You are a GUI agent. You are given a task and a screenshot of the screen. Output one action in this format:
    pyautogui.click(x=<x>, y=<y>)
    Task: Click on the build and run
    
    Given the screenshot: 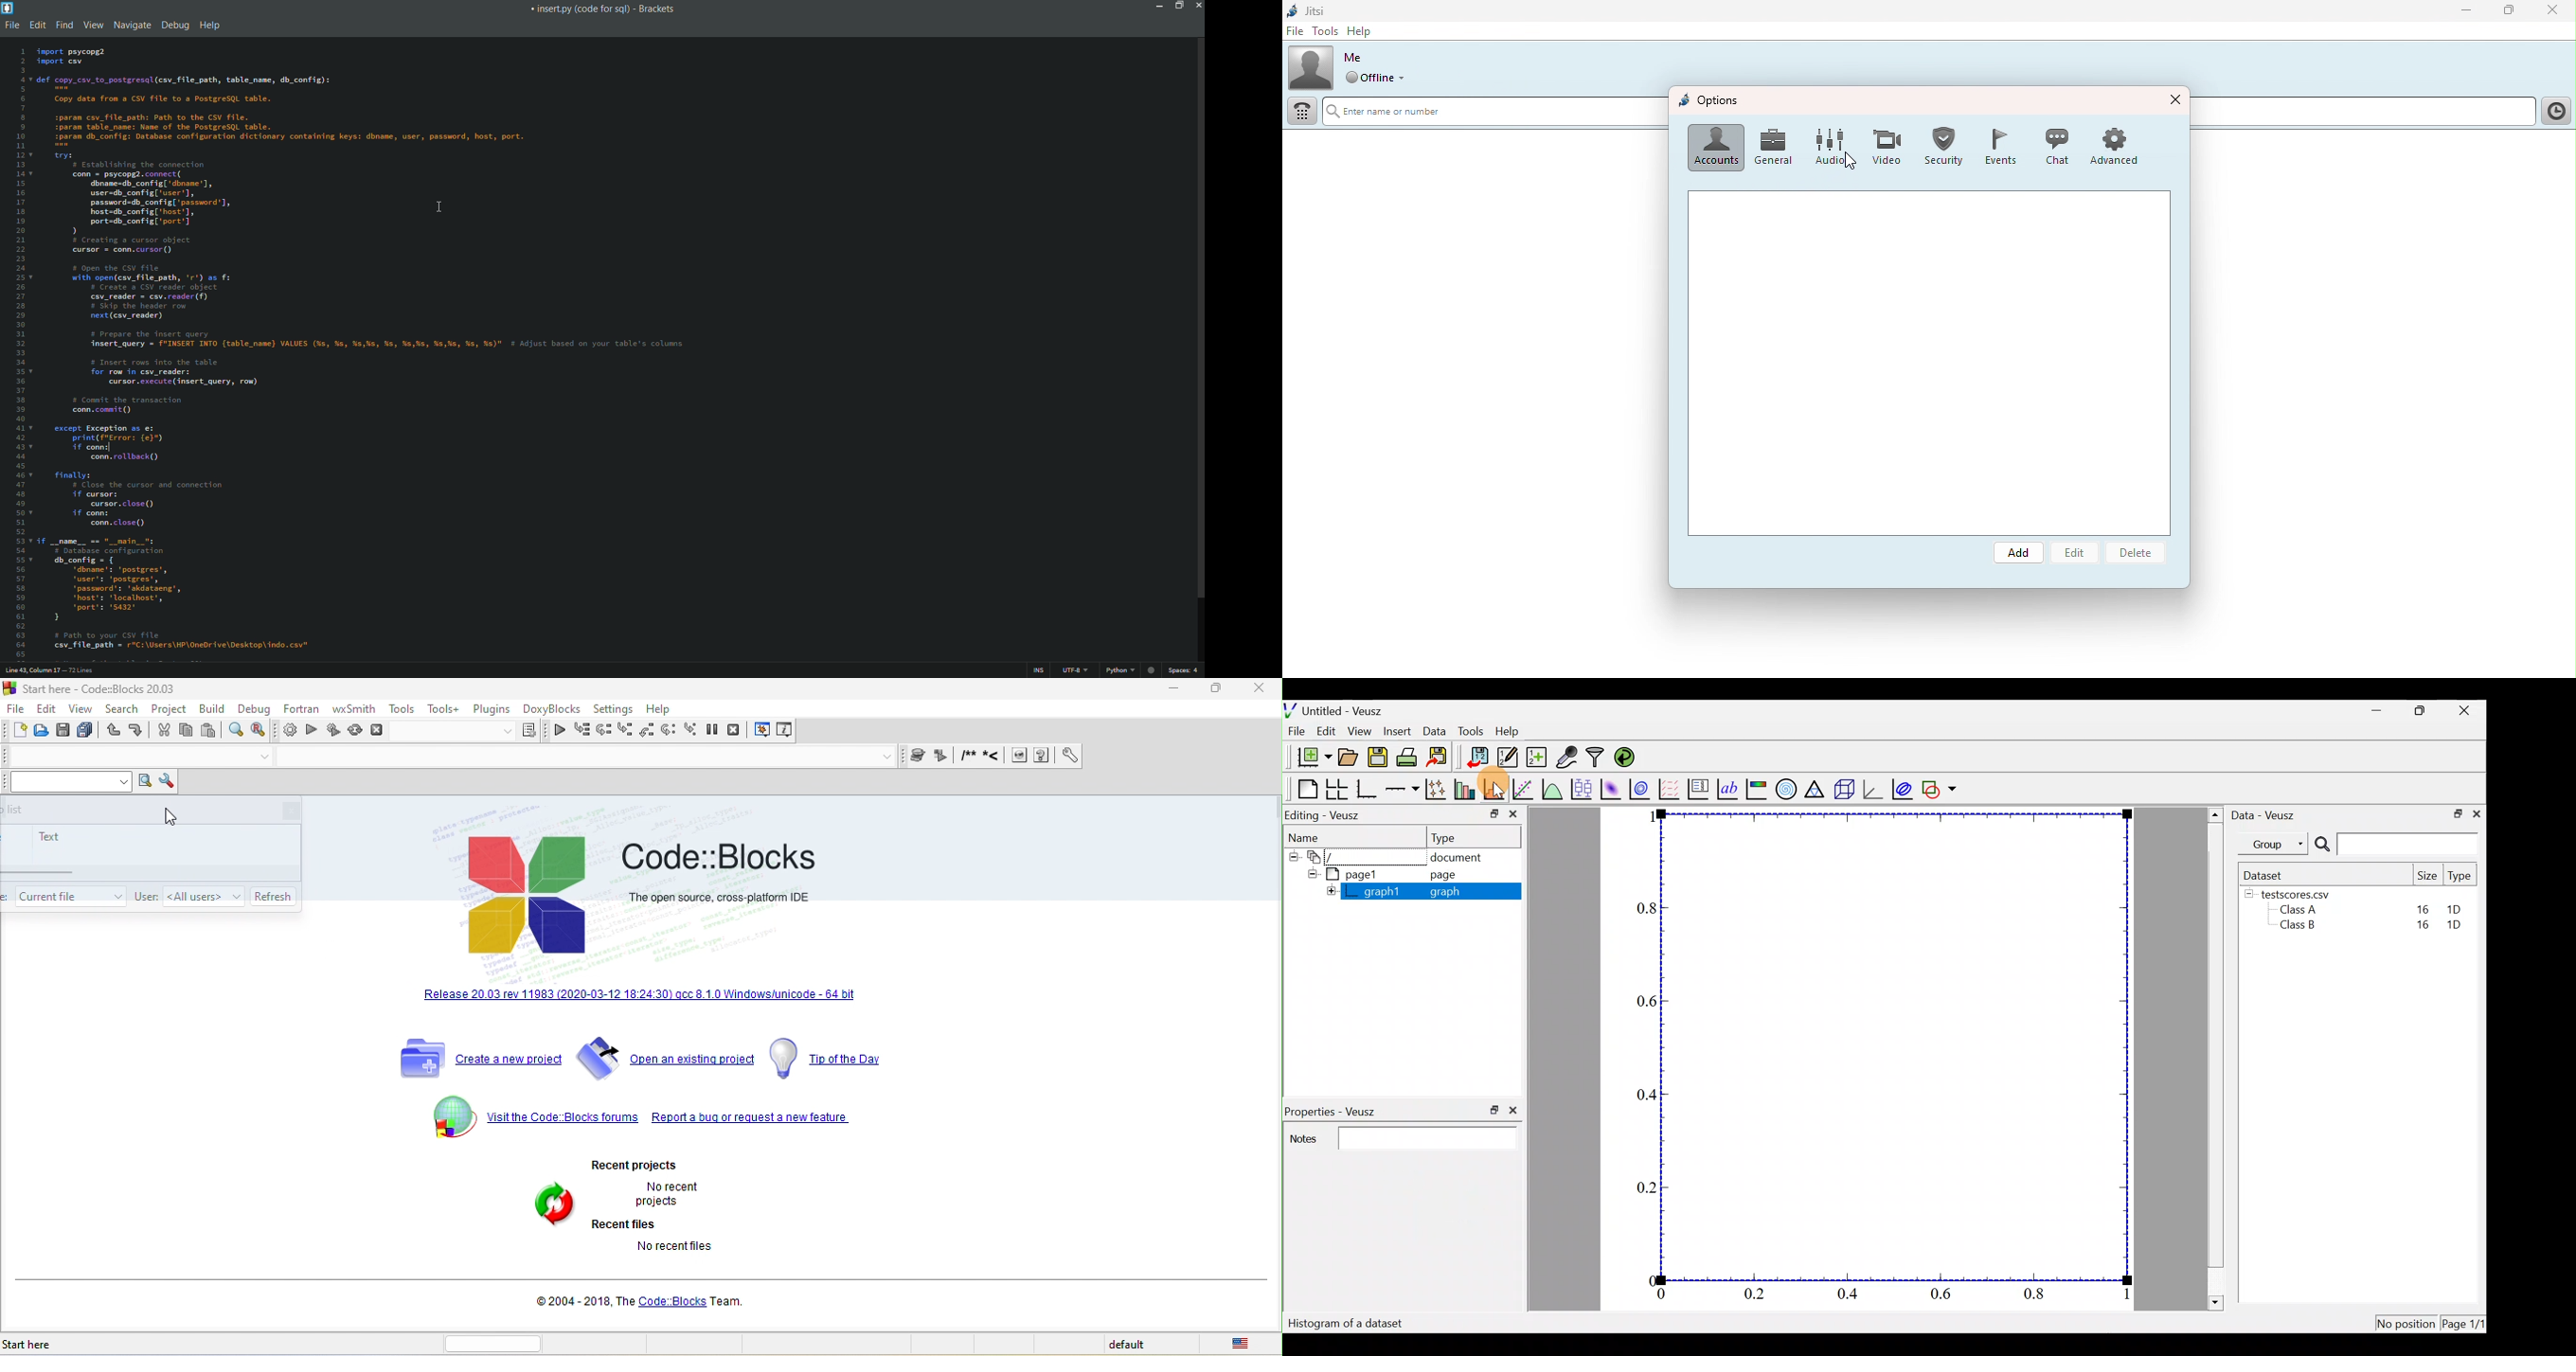 What is the action you would take?
    pyautogui.click(x=333, y=732)
    